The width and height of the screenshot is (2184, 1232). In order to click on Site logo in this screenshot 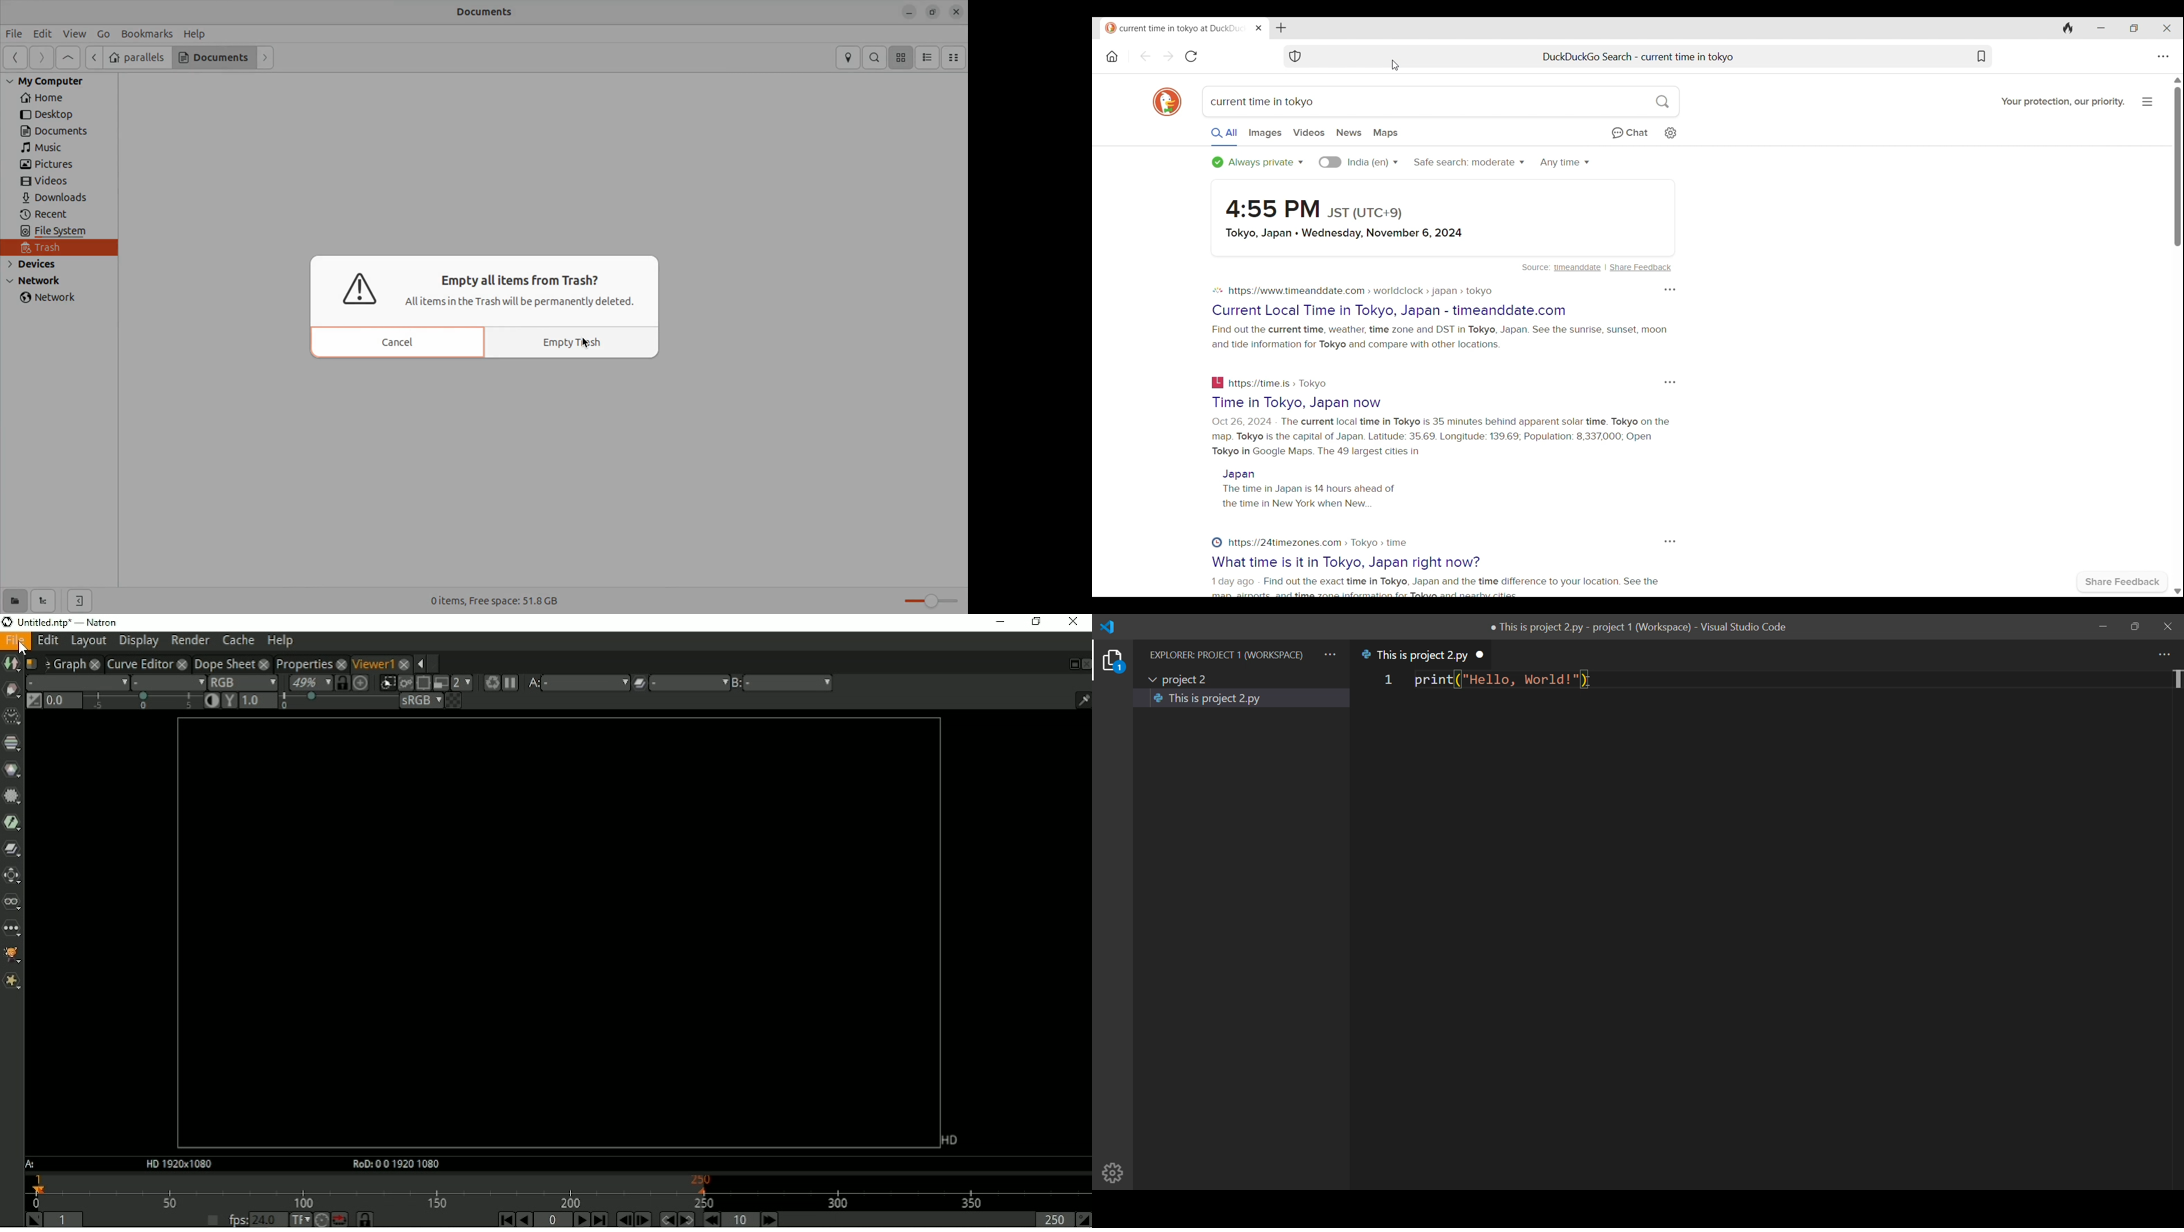, I will do `click(1219, 383)`.